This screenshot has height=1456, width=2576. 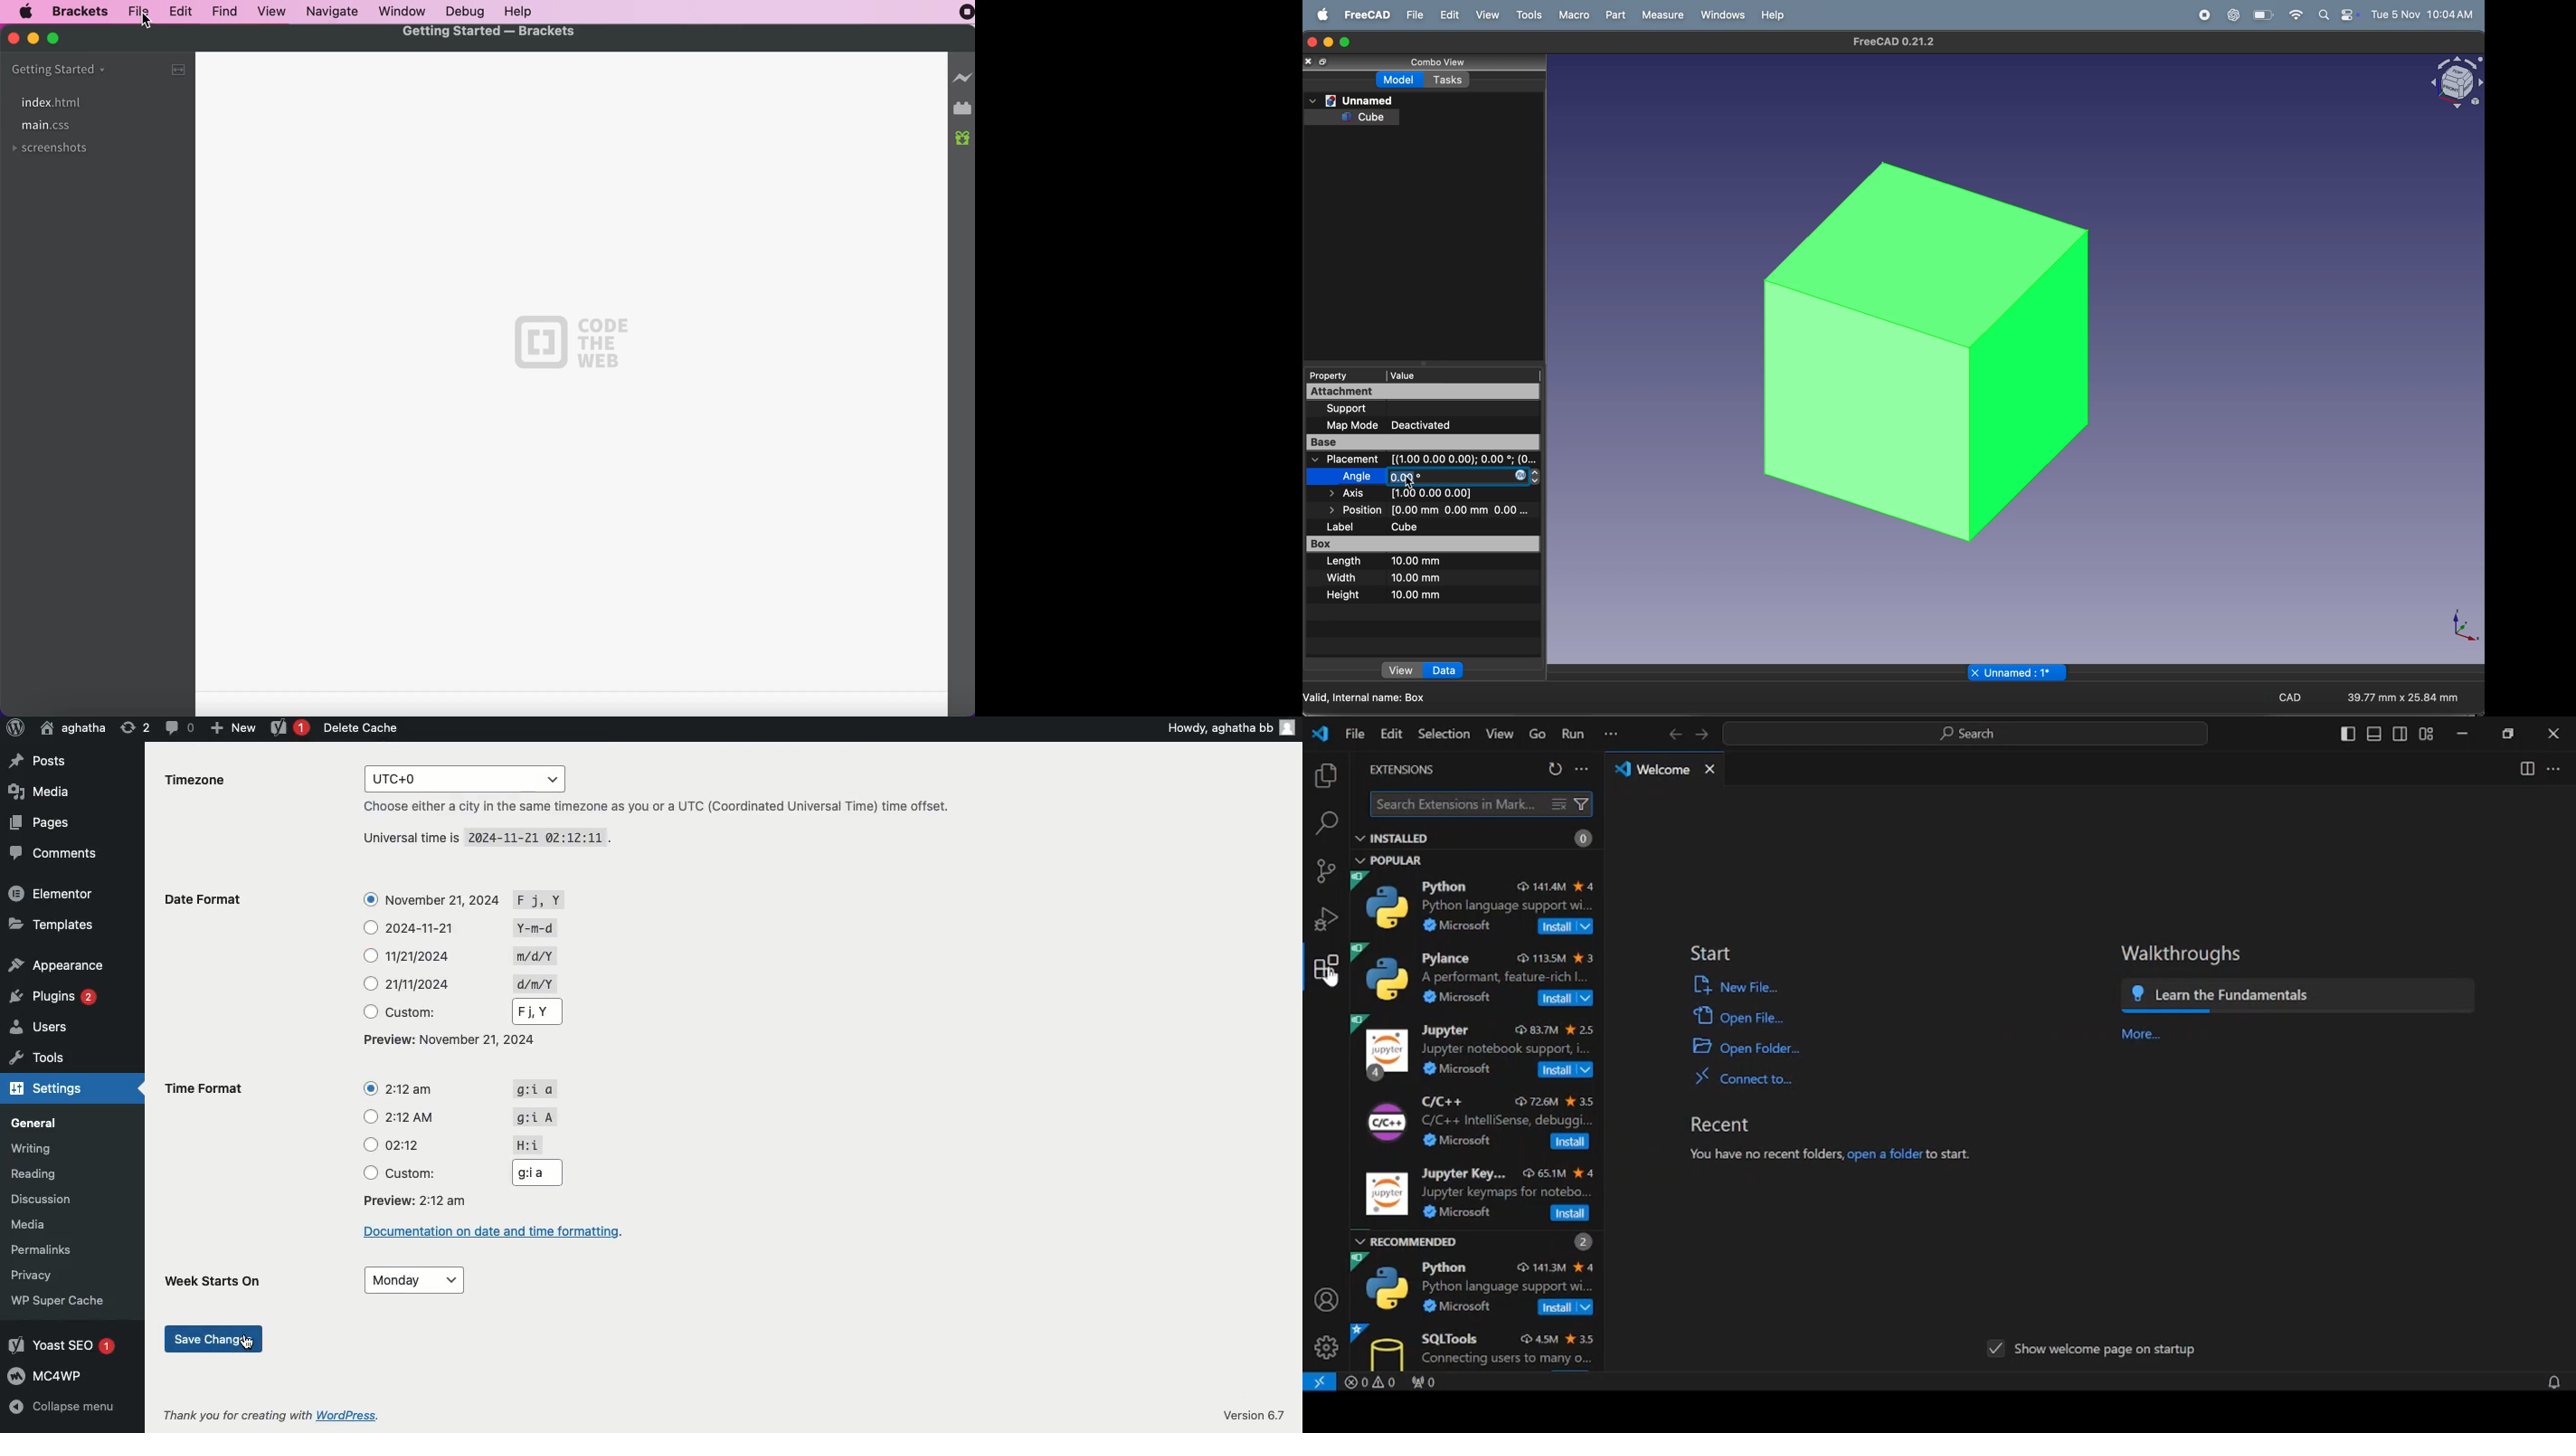 What do you see at coordinates (1230, 726) in the screenshot?
I see `Howdy, aghatha bb` at bounding box center [1230, 726].